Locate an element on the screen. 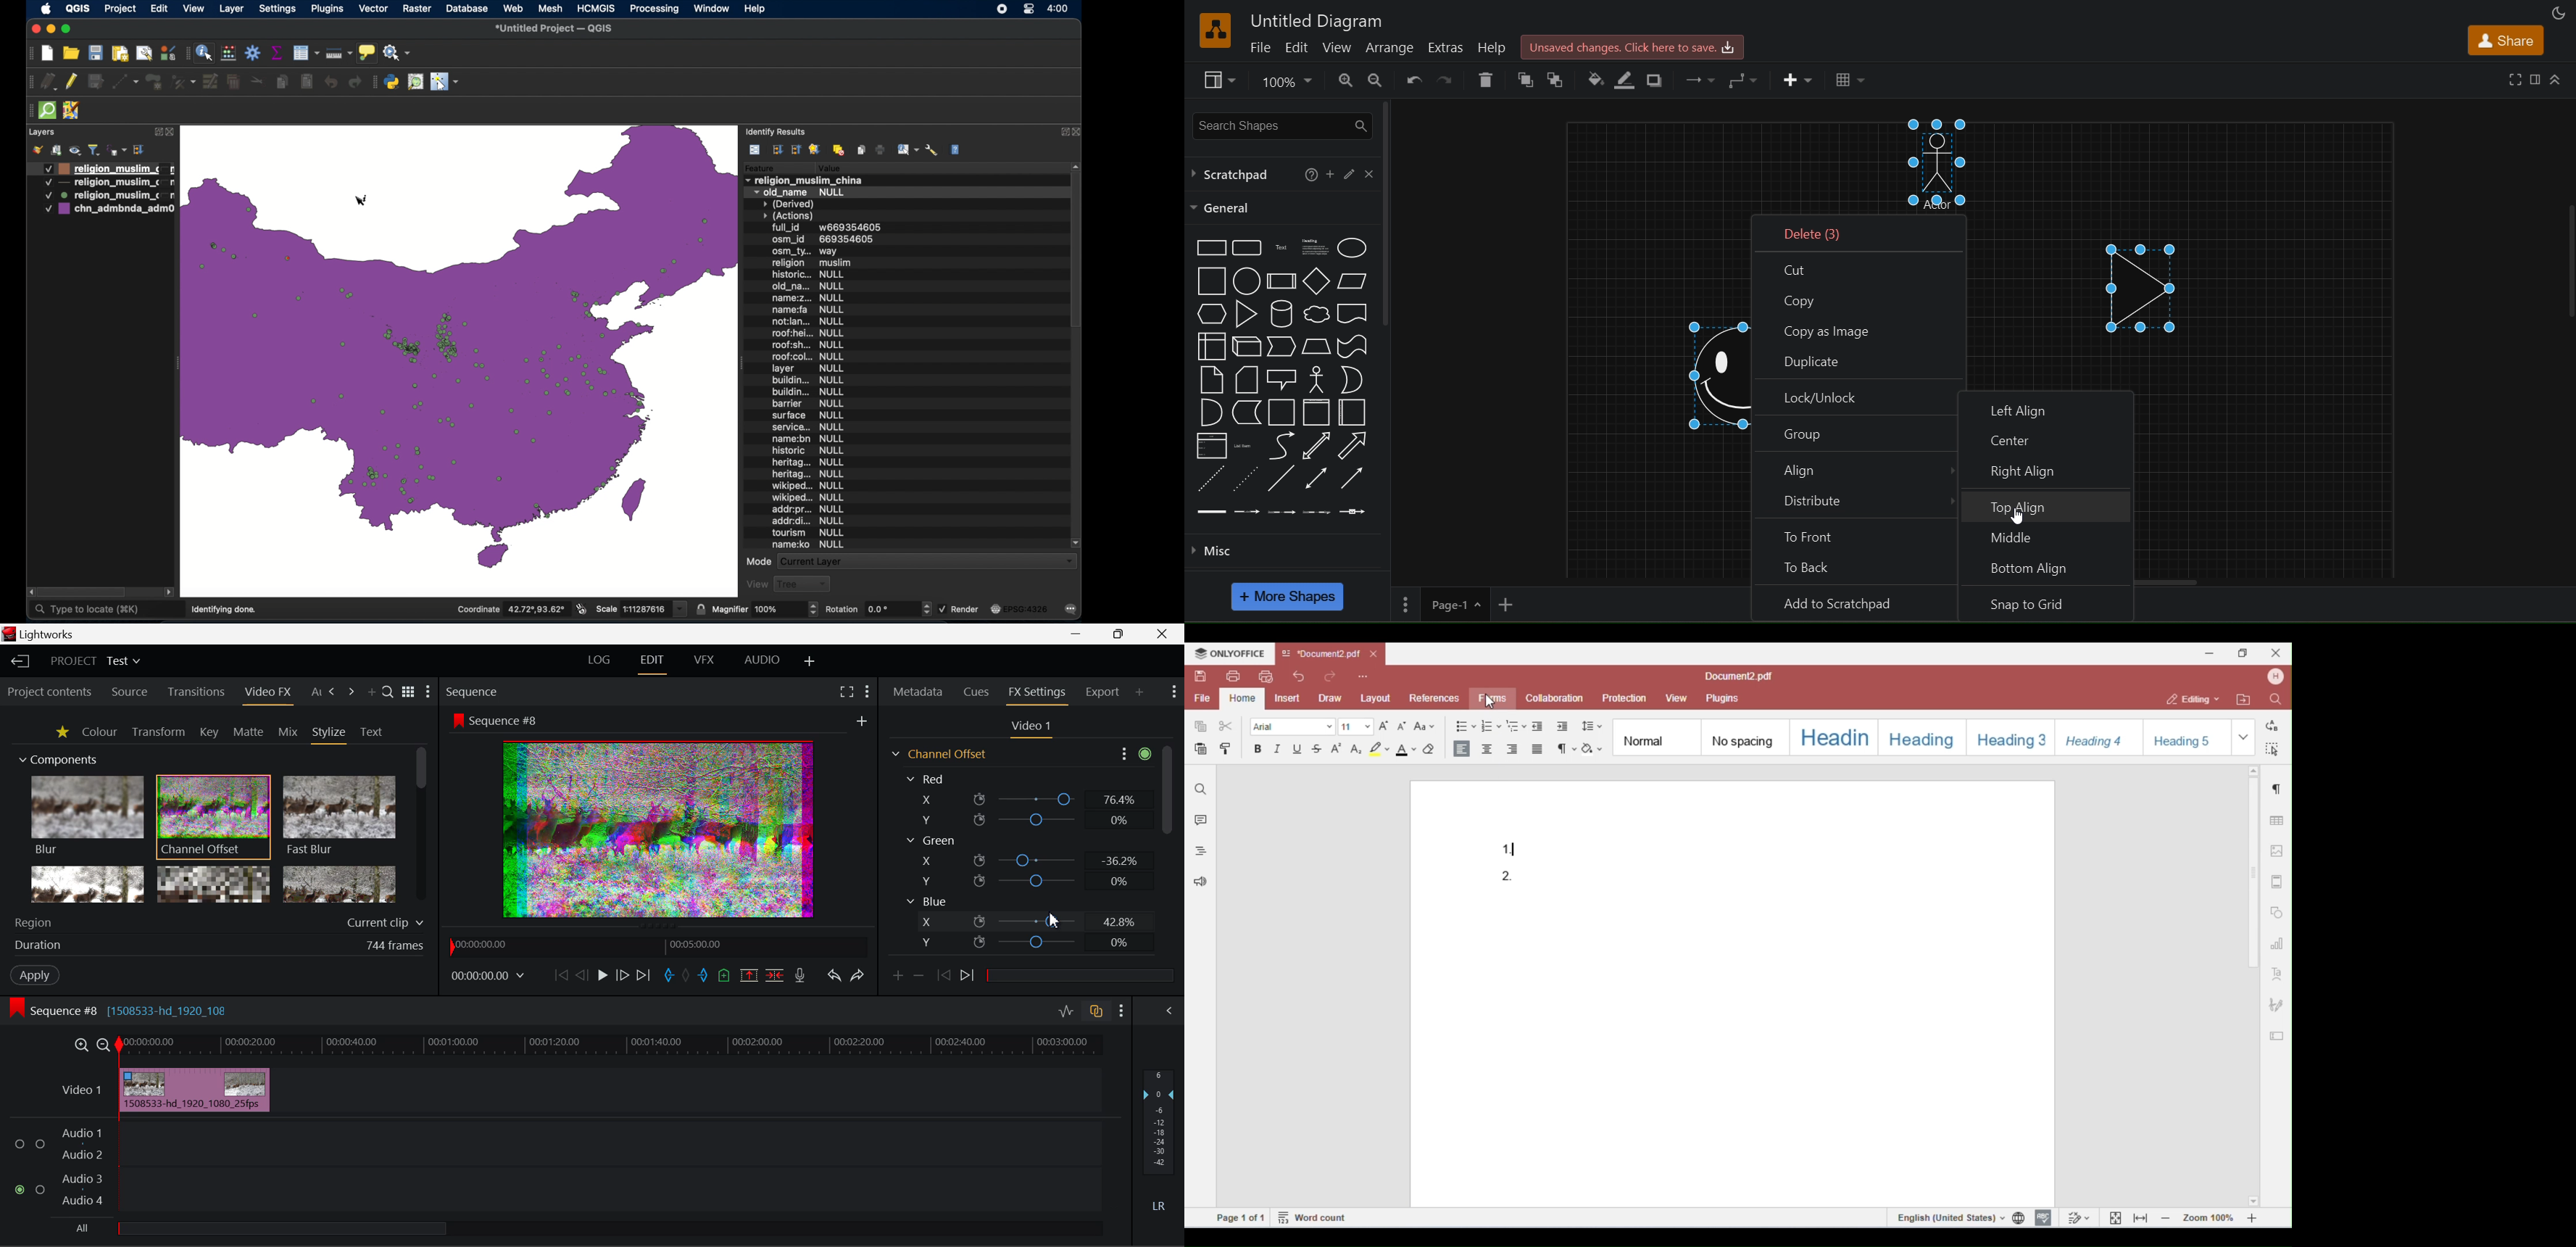 The width and height of the screenshot is (2576, 1260). Stylize Tab Open is located at coordinates (328, 735).